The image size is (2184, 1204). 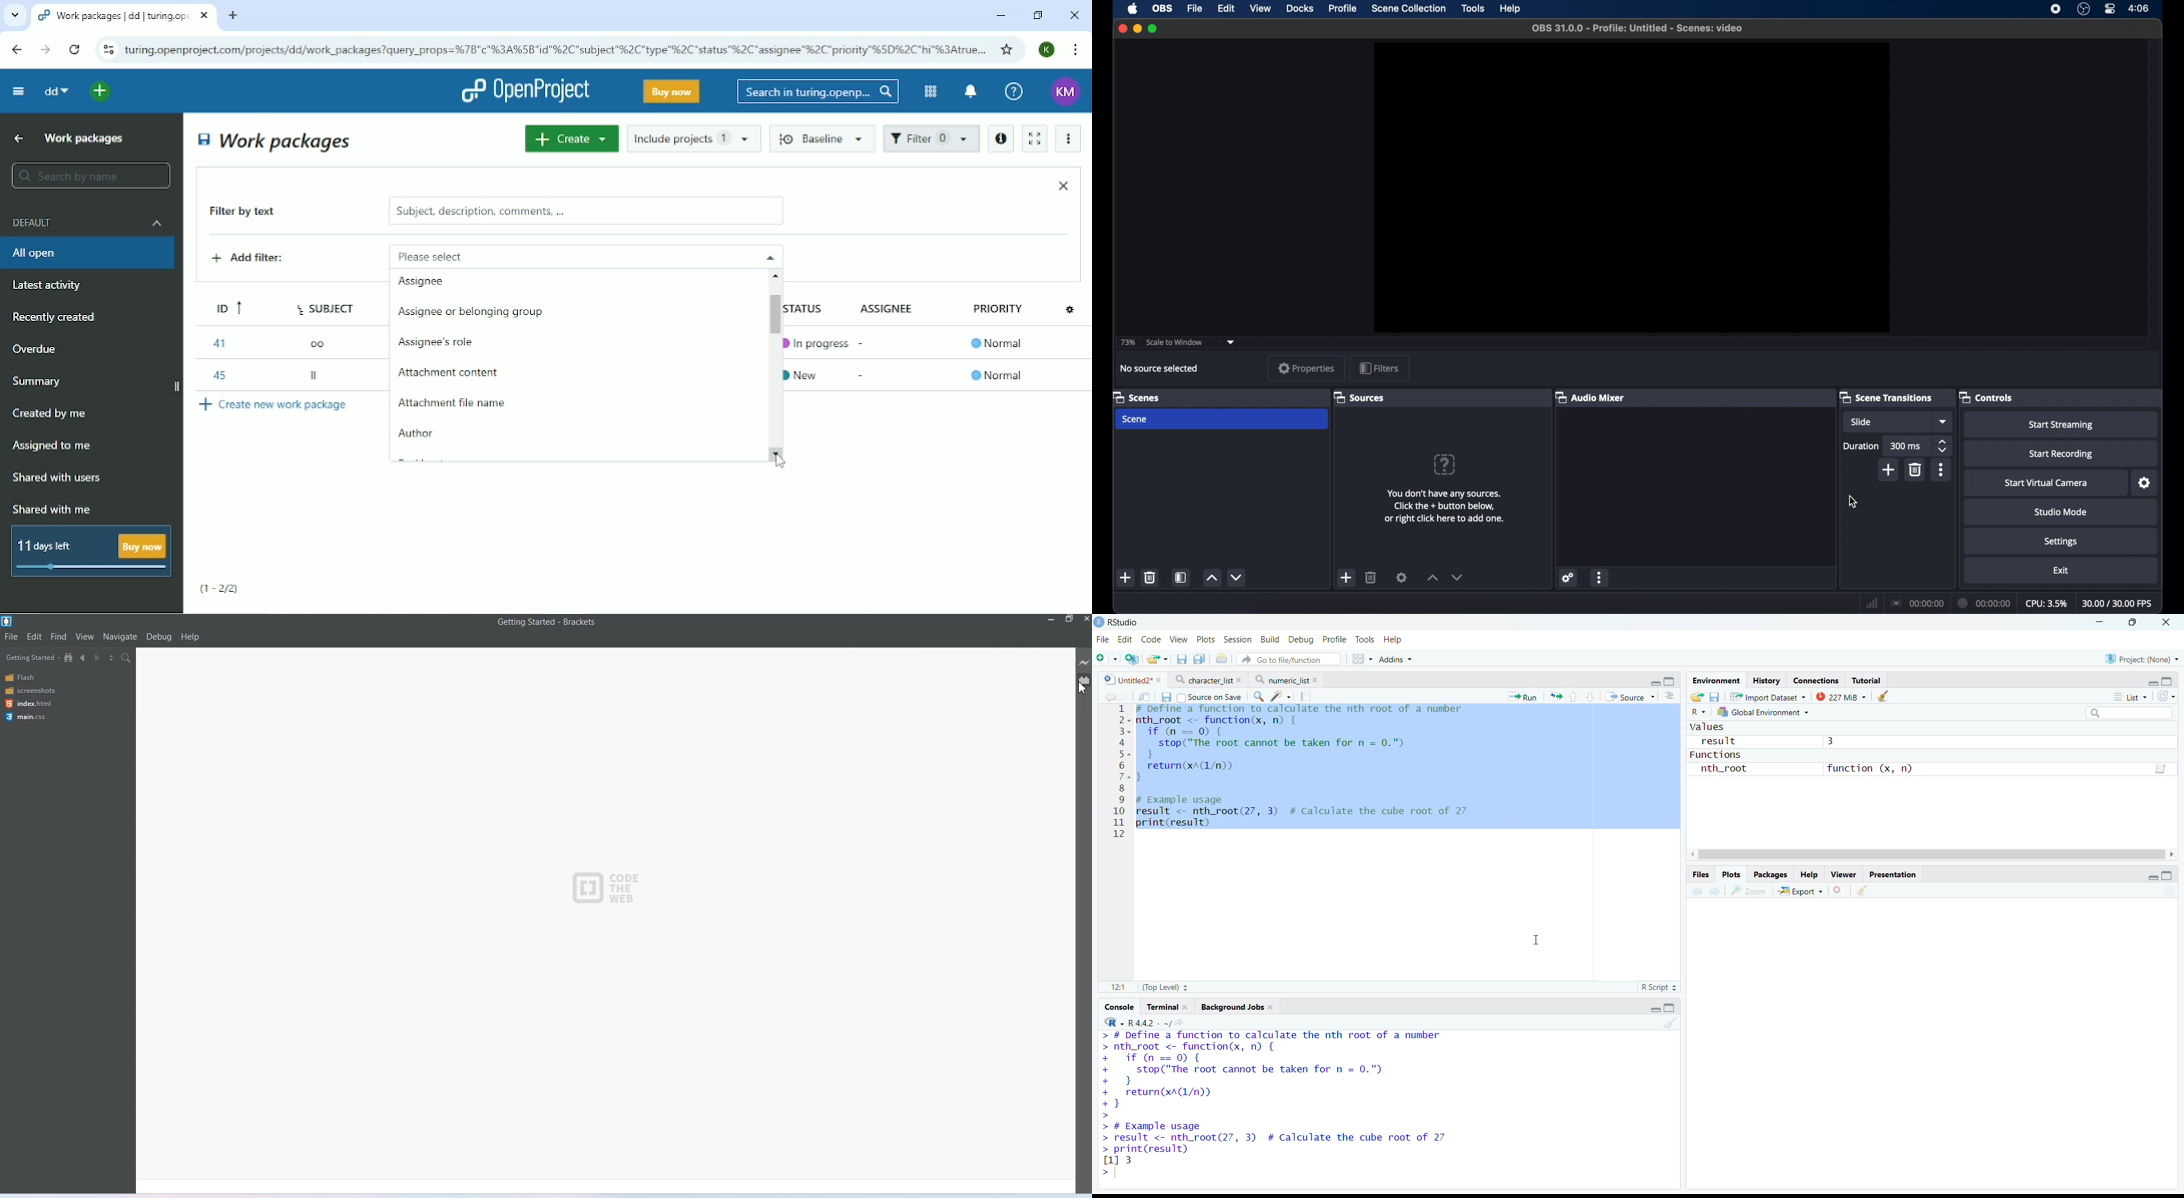 I want to click on Build, so click(x=1271, y=640).